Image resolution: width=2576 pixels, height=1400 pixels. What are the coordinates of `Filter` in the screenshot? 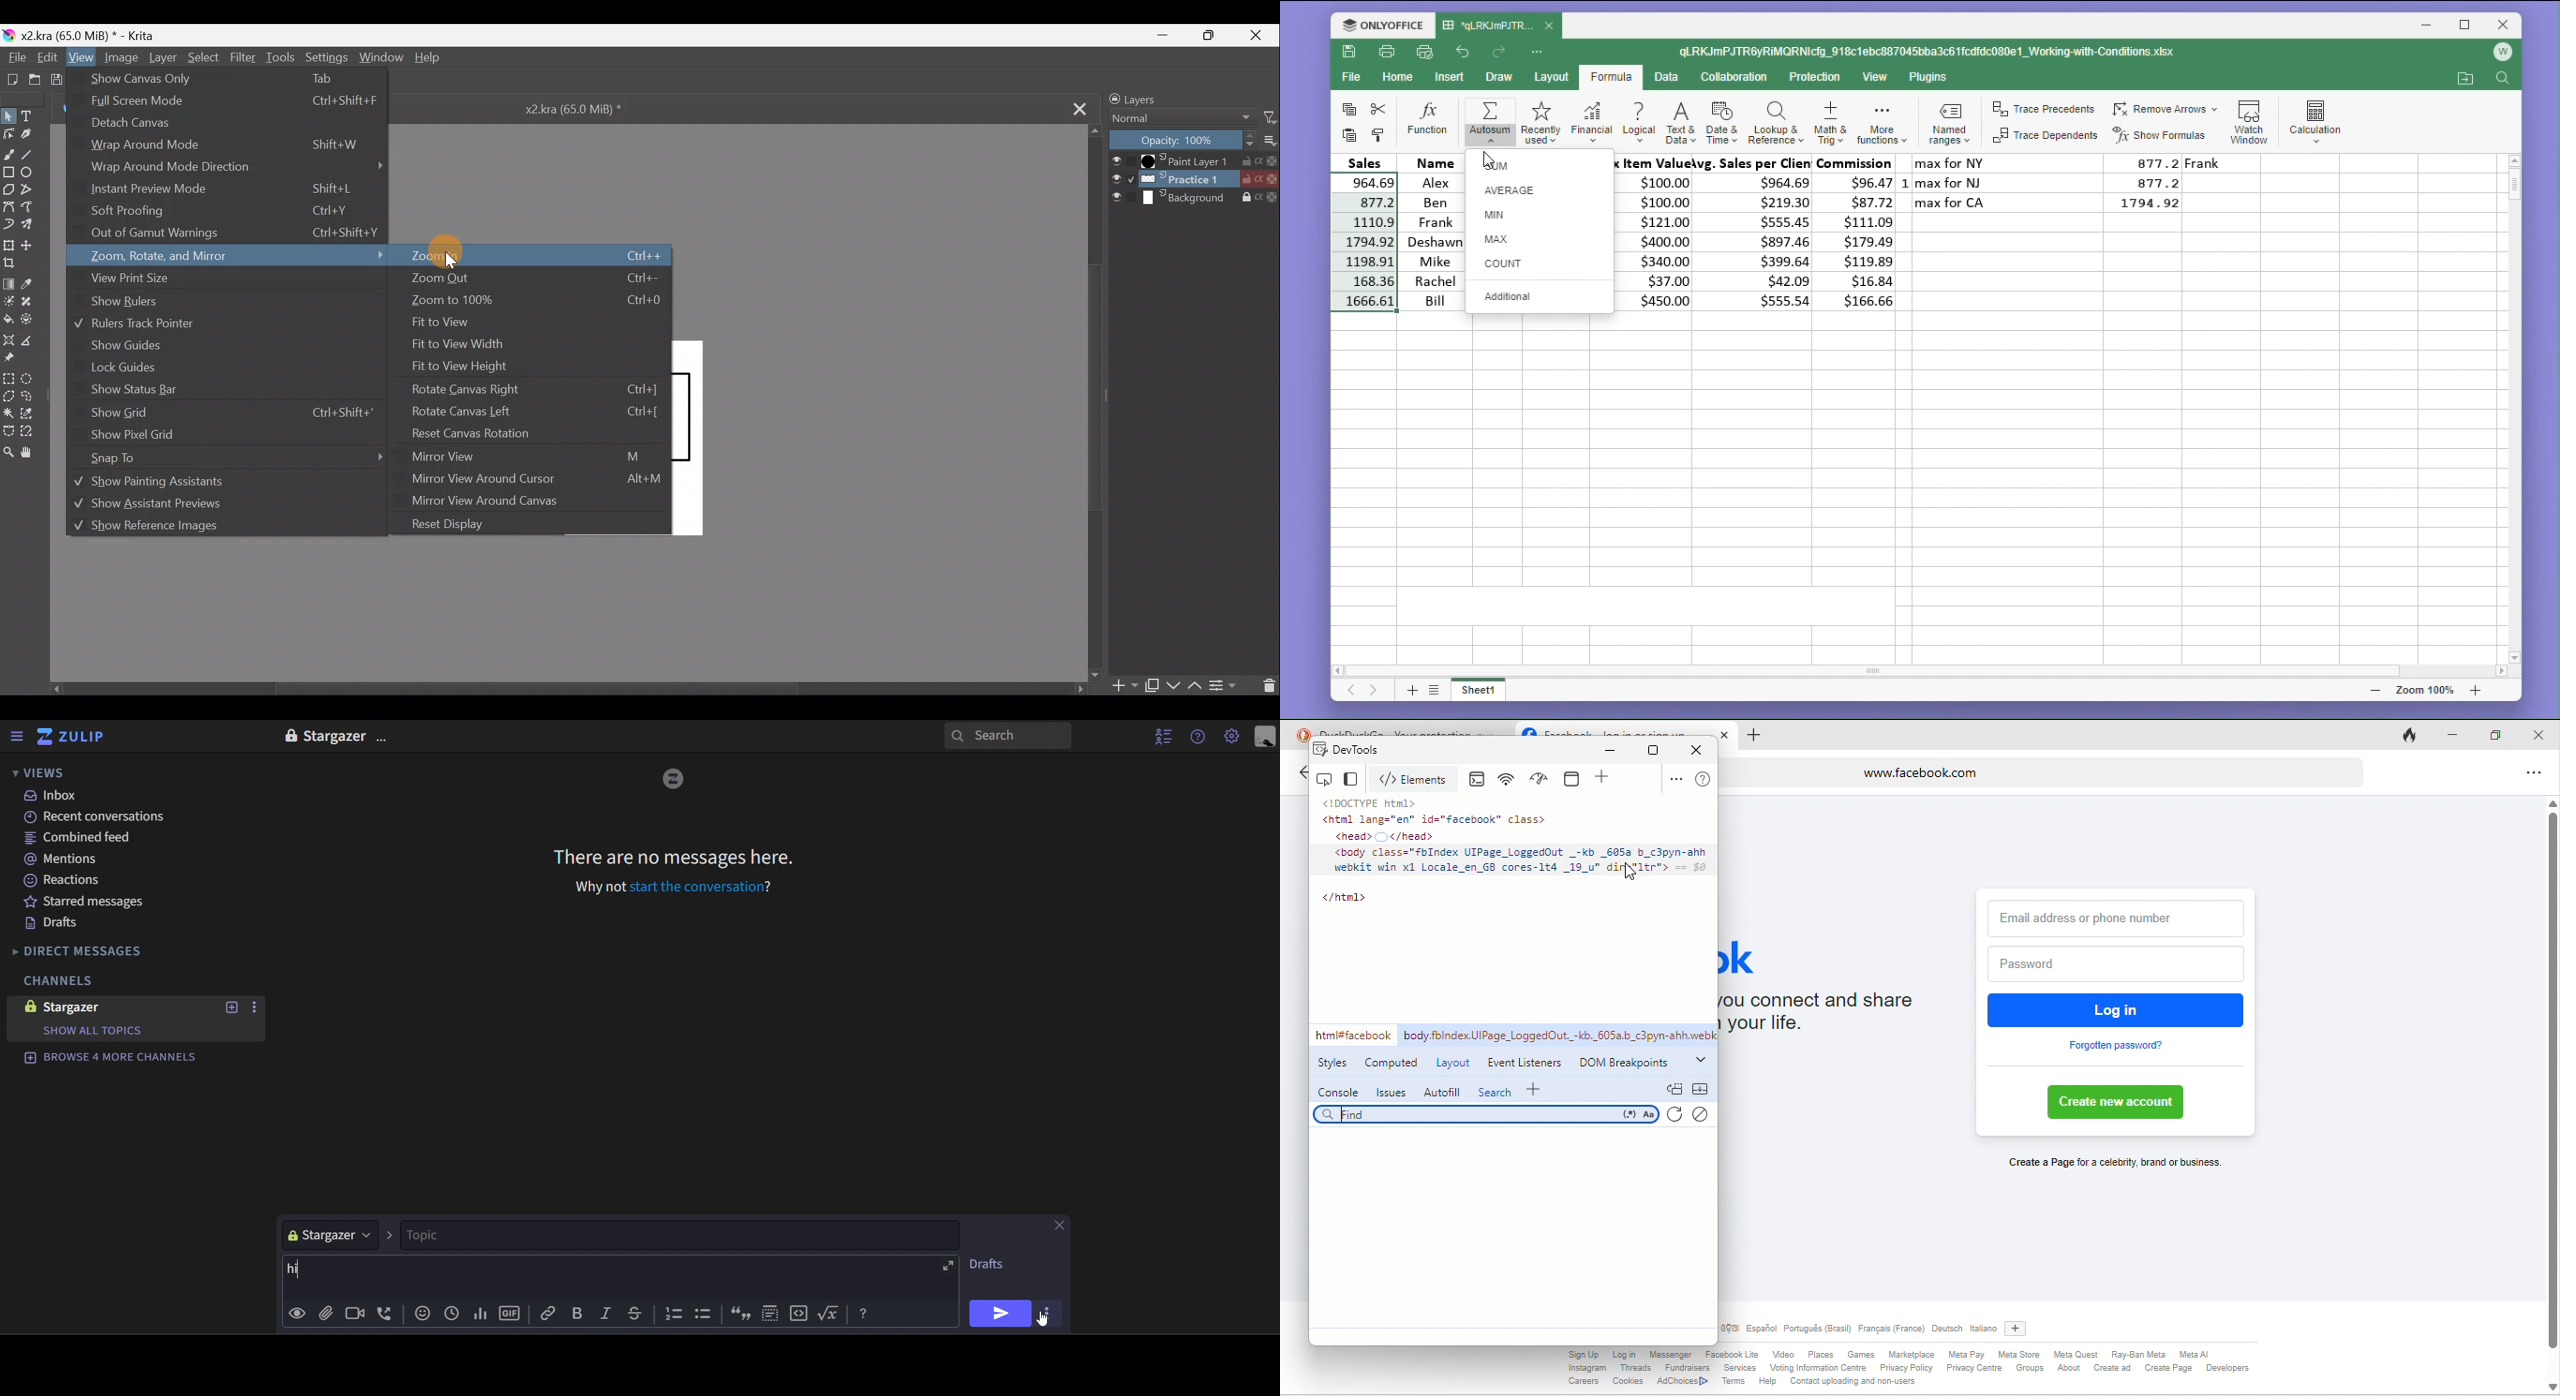 It's located at (243, 57).